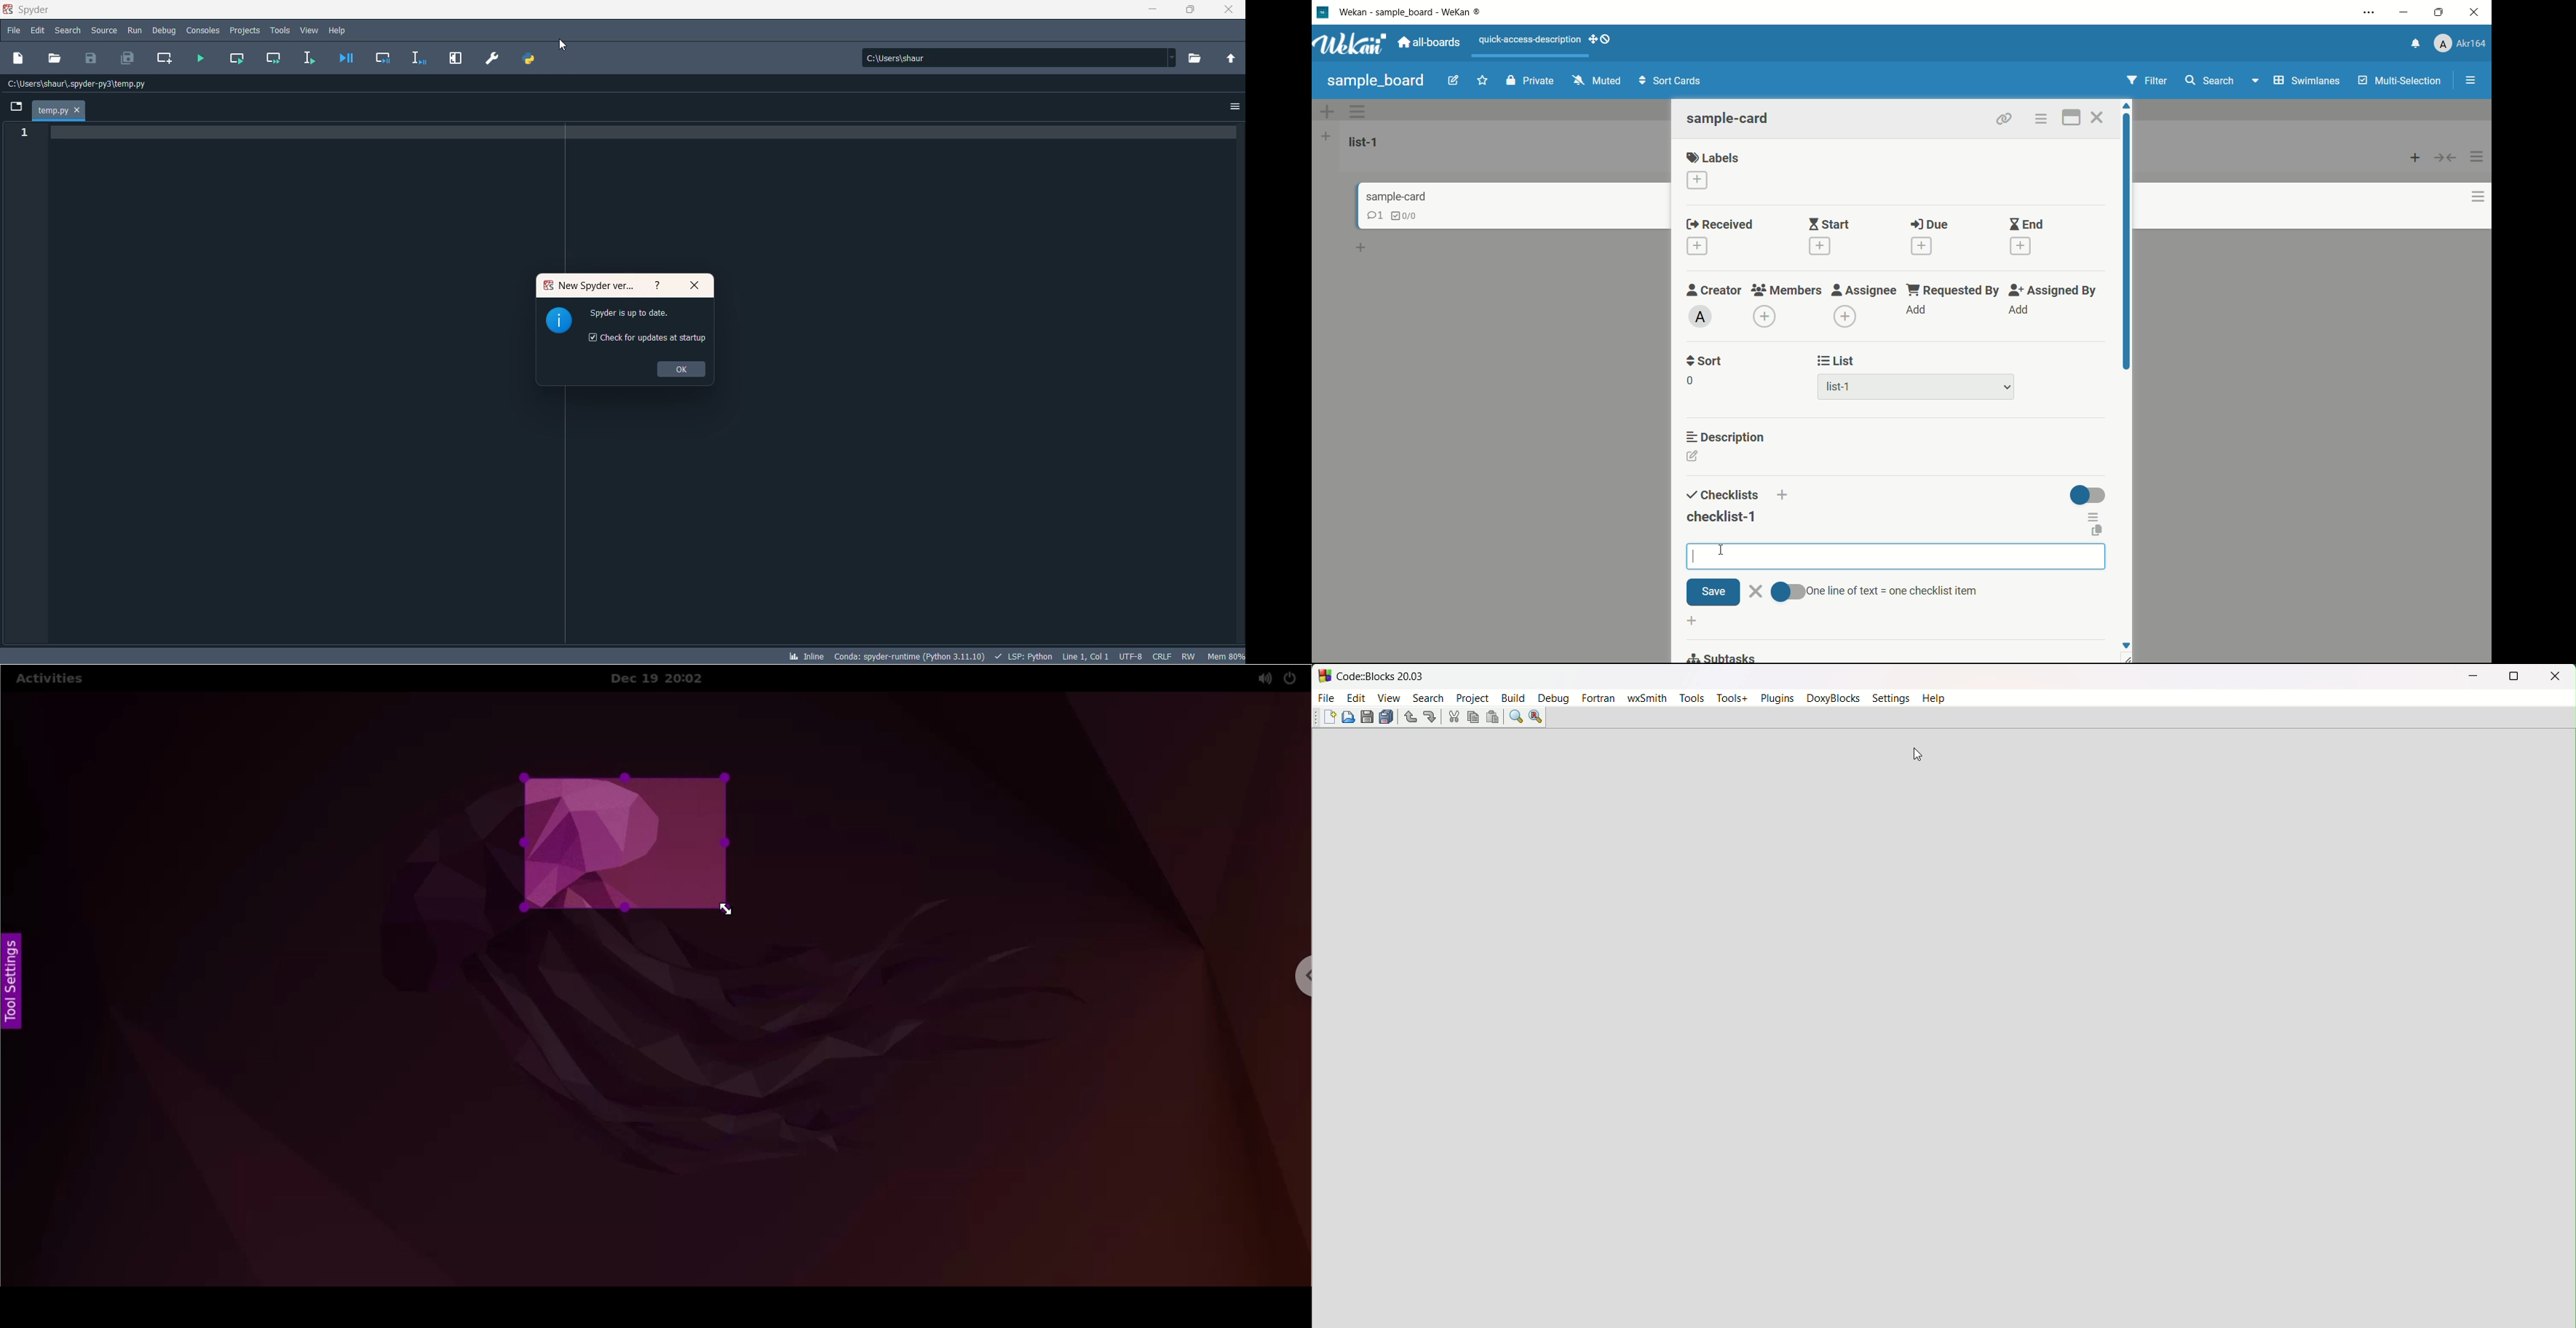  What do you see at coordinates (592, 286) in the screenshot?
I see `new spyder version` at bounding box center [592, 286].